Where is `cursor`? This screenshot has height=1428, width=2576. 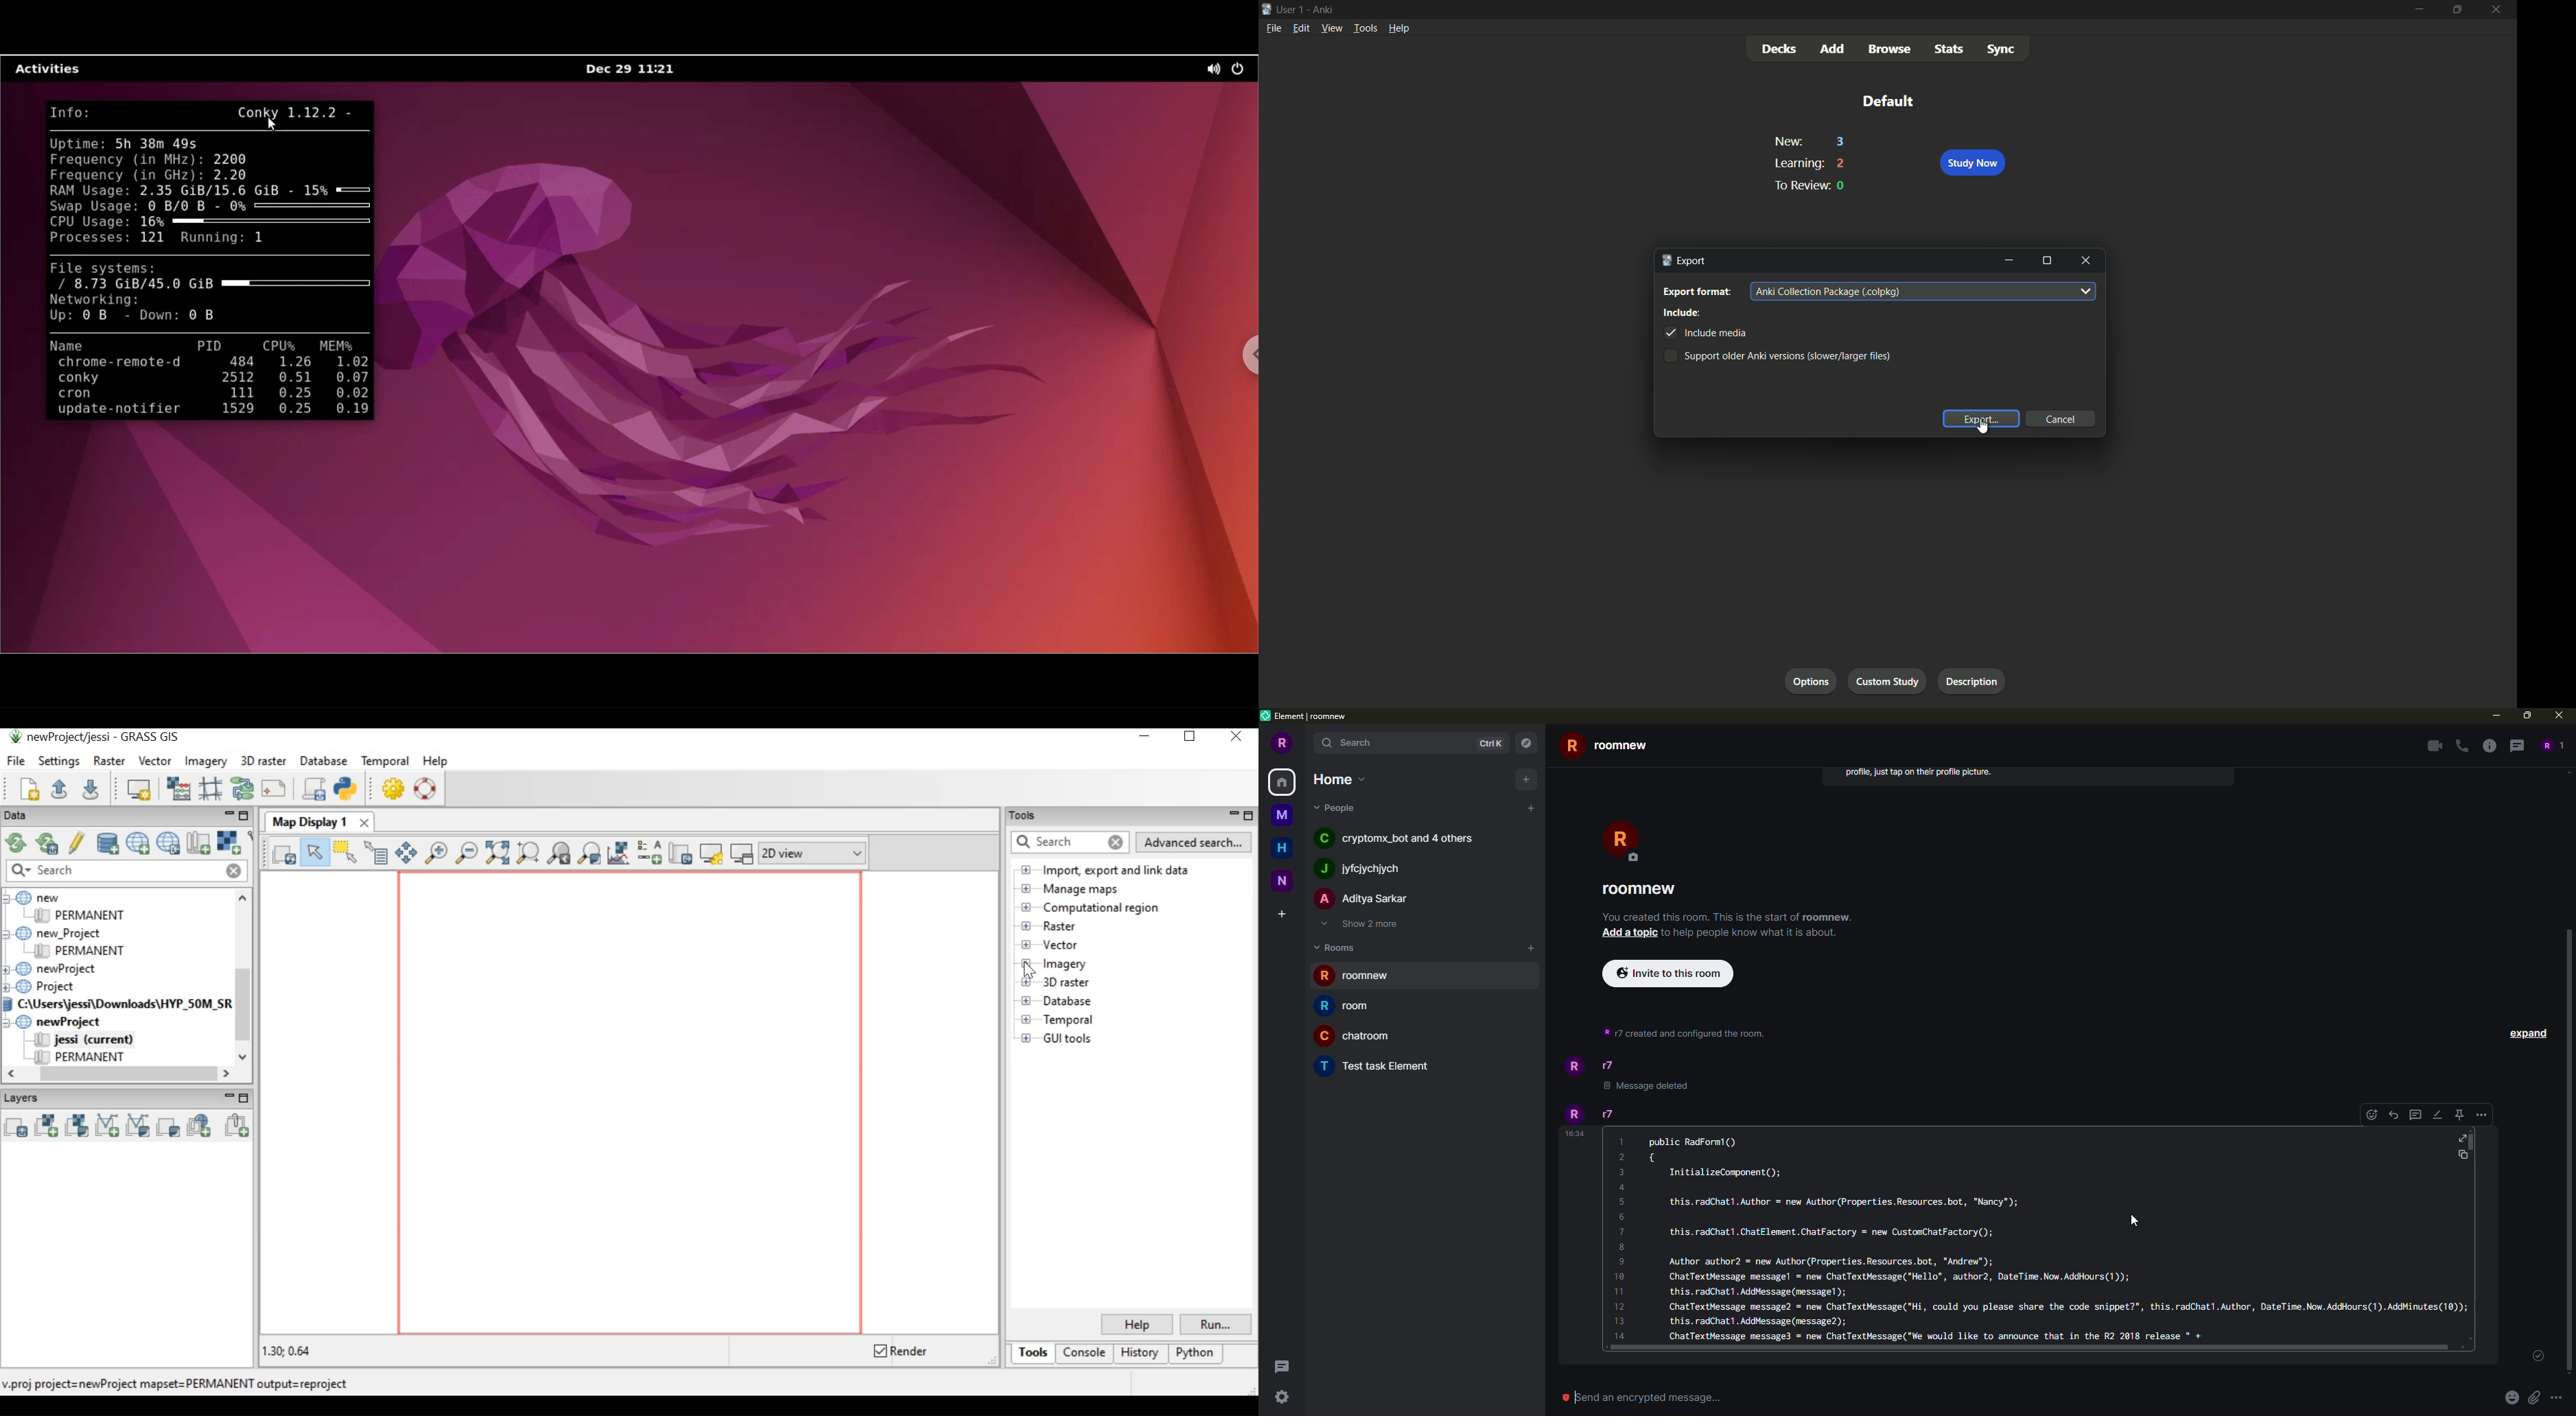 cursor is located at coordinates (1987, 428).